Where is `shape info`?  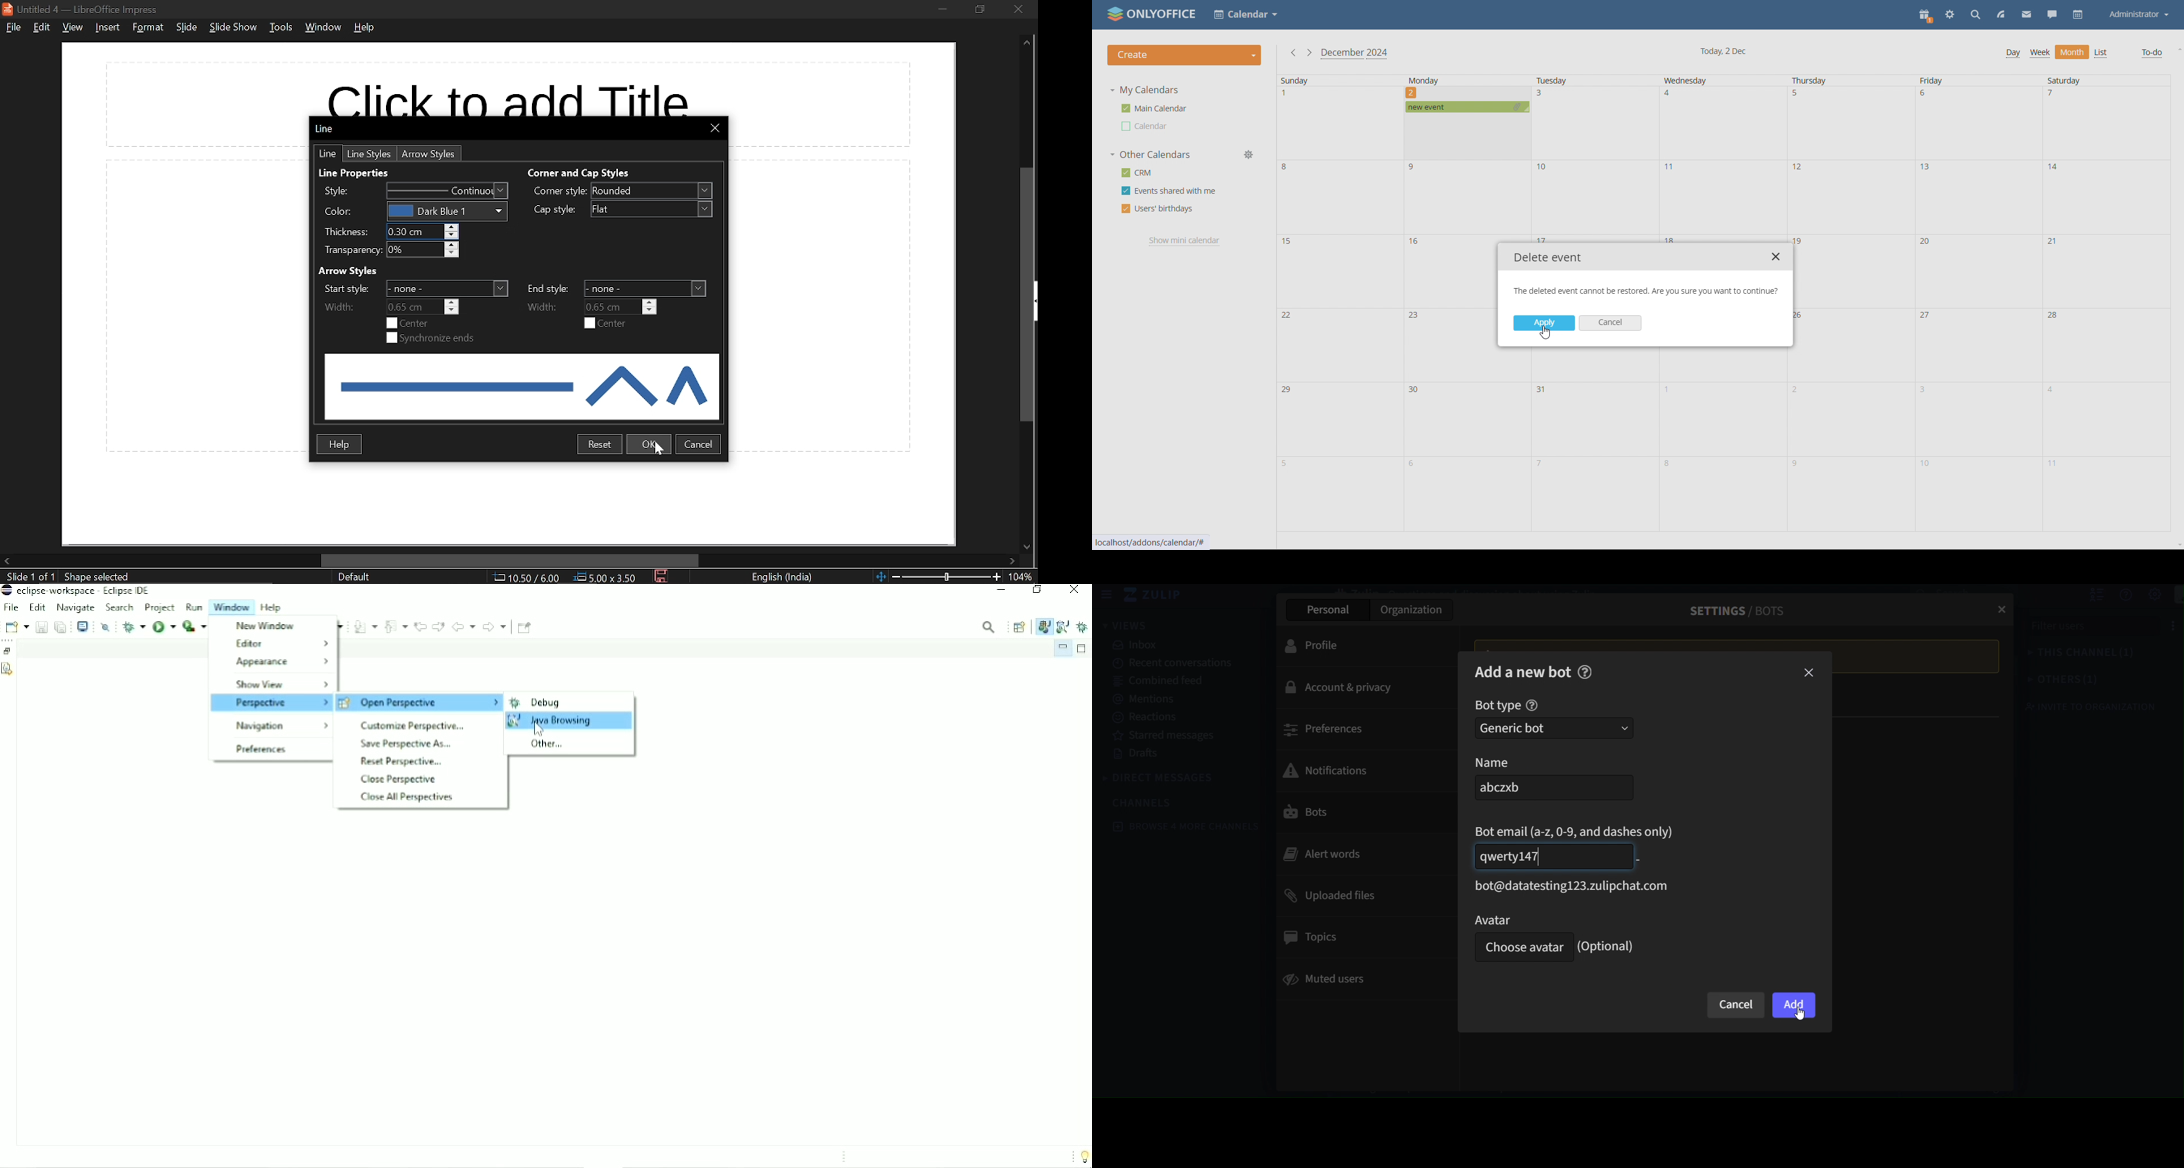
shape info is located at coordinates (99, 577).